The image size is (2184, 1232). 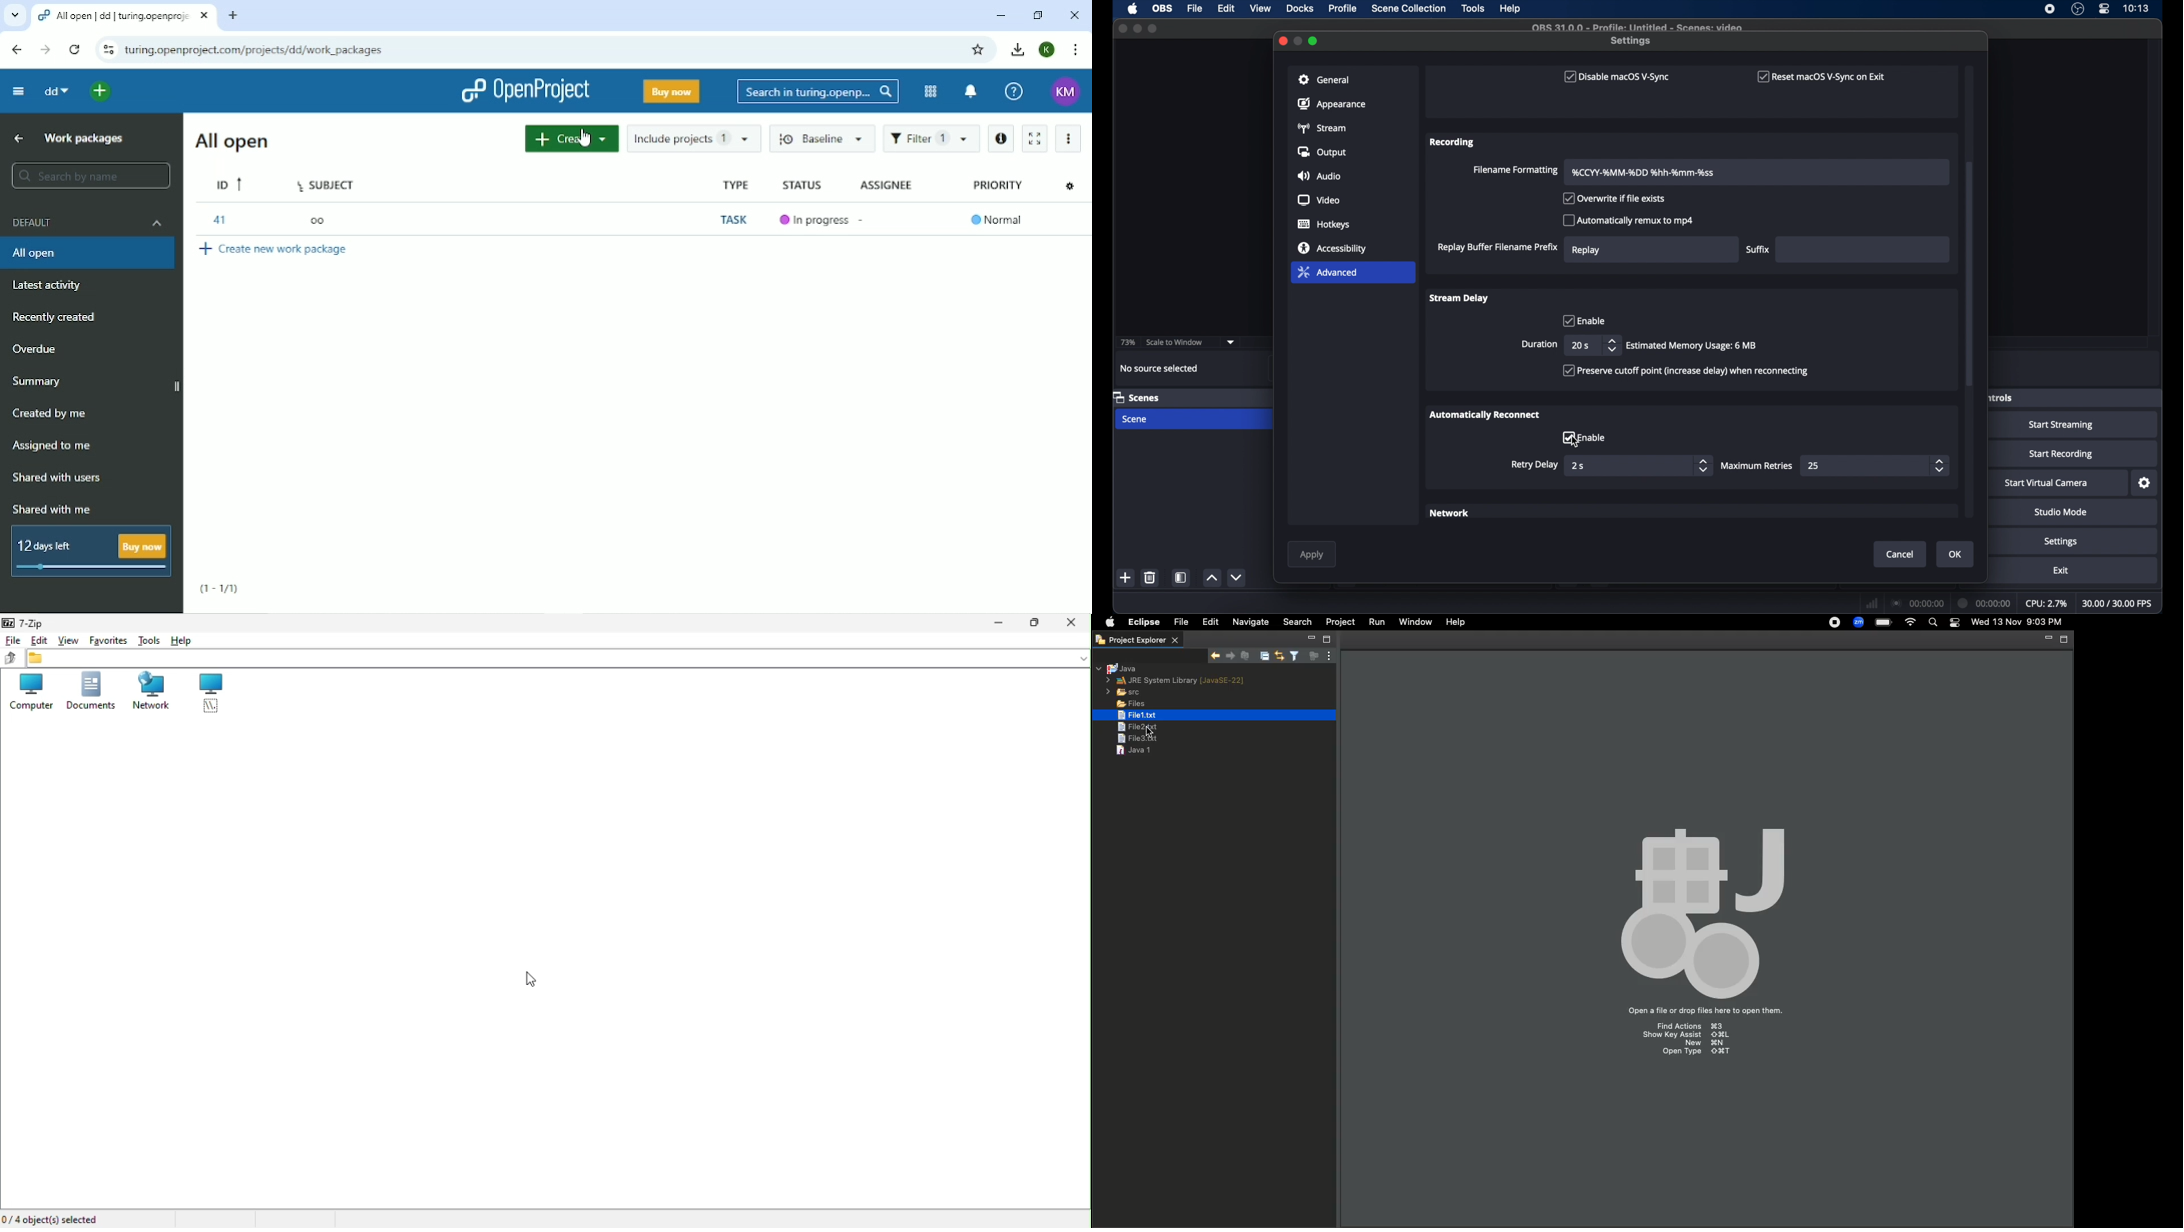 I want to click on apply , so click(x=1311, y=555).